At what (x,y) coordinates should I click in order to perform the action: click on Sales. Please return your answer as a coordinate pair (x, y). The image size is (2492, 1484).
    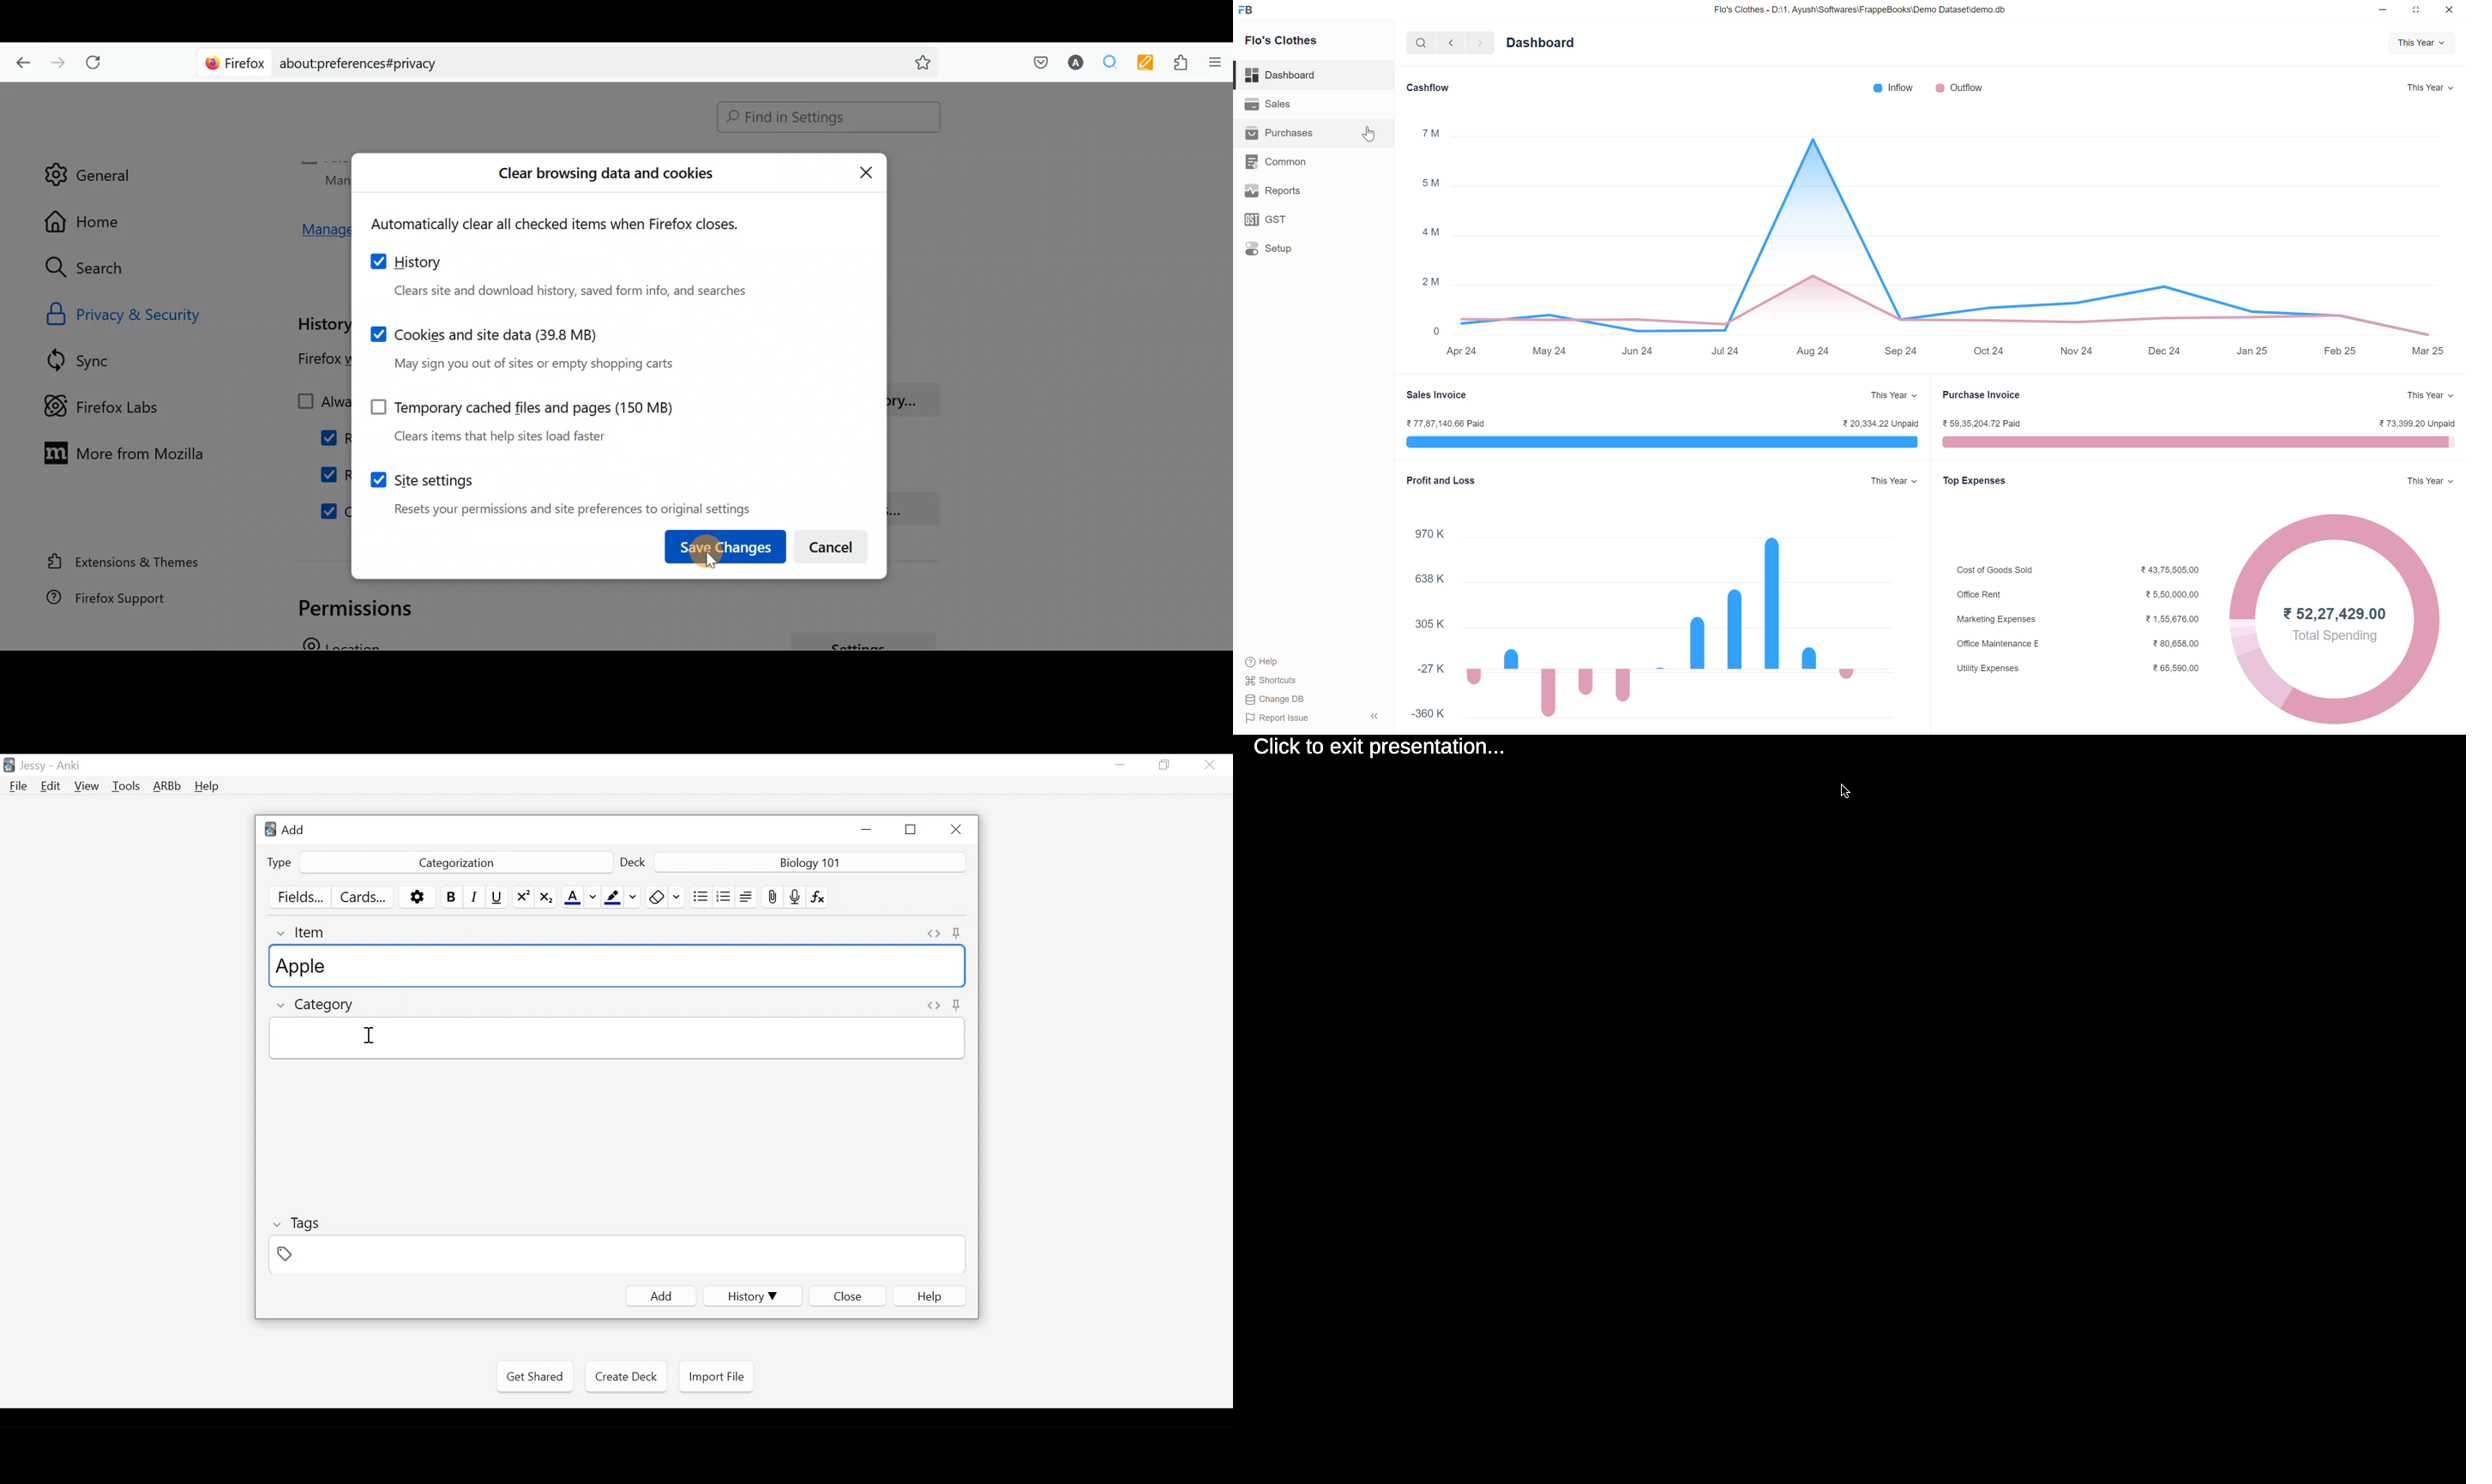
    Looking at the image, I should click on (1270, 104).